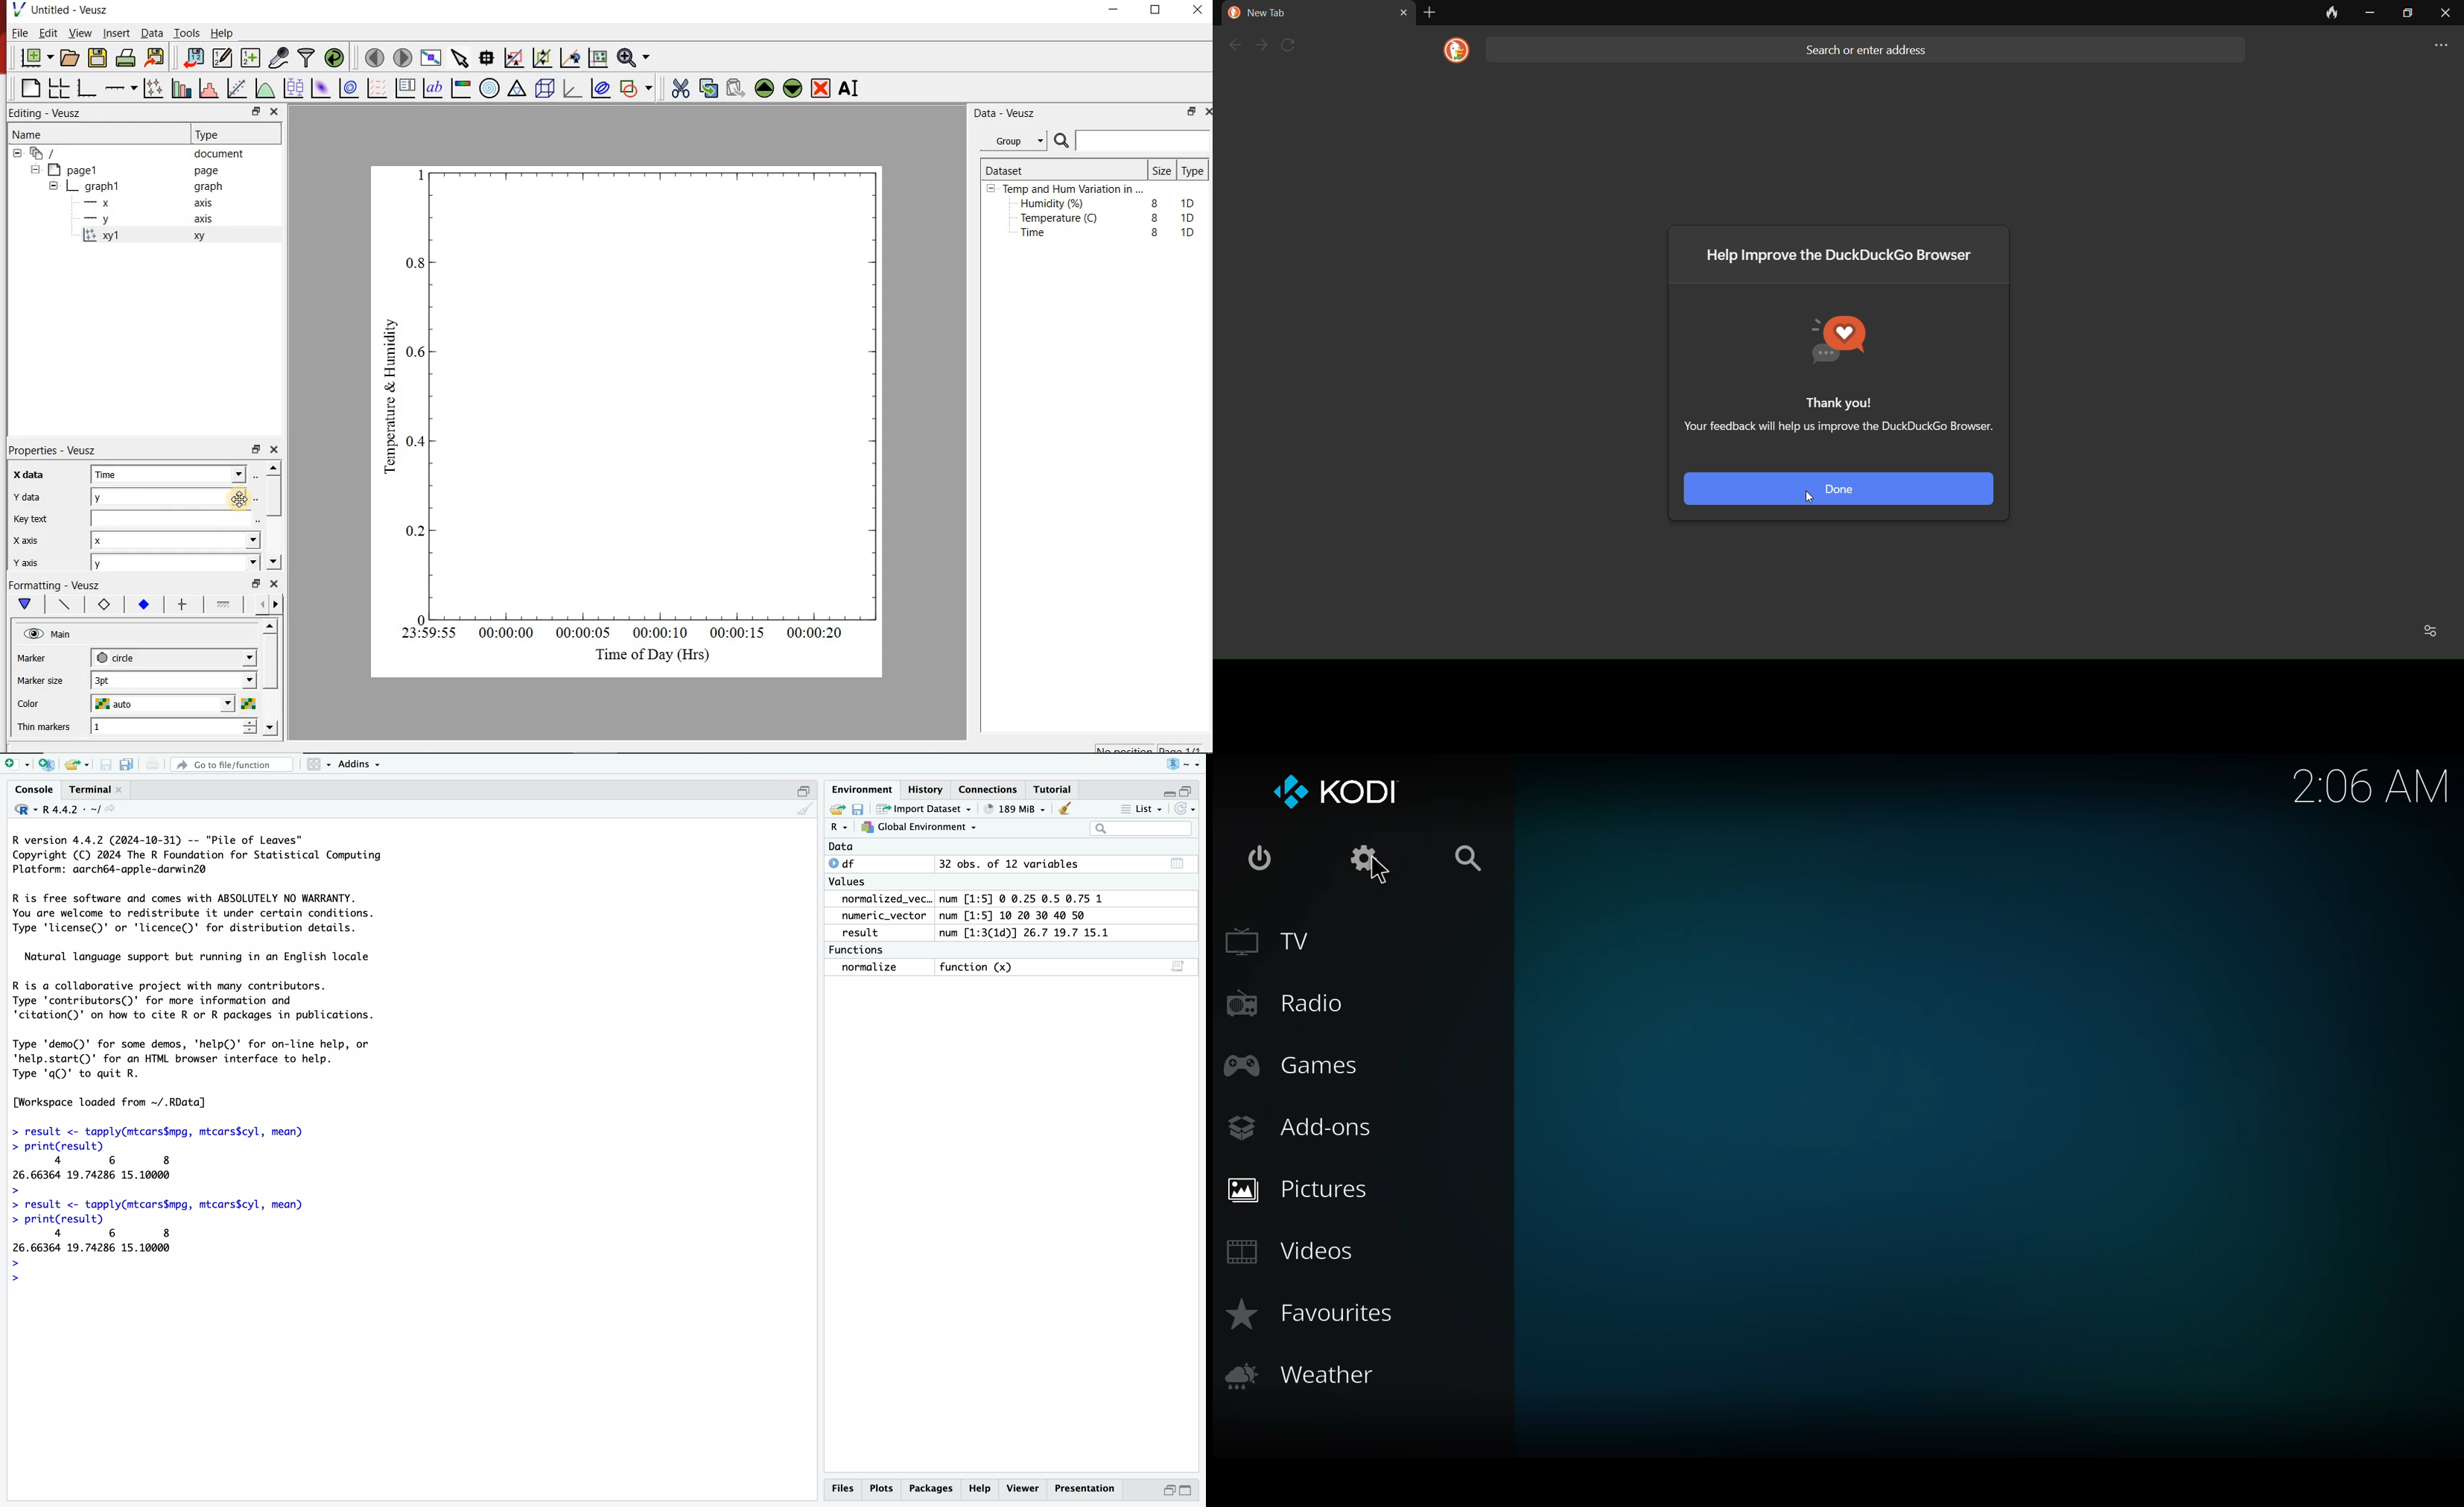 Image resolution: width=2464 pixels, height=1512 pixels. Describe the element at coordinates (1017, 138) in the screenshot. I see `Group.` at that location.